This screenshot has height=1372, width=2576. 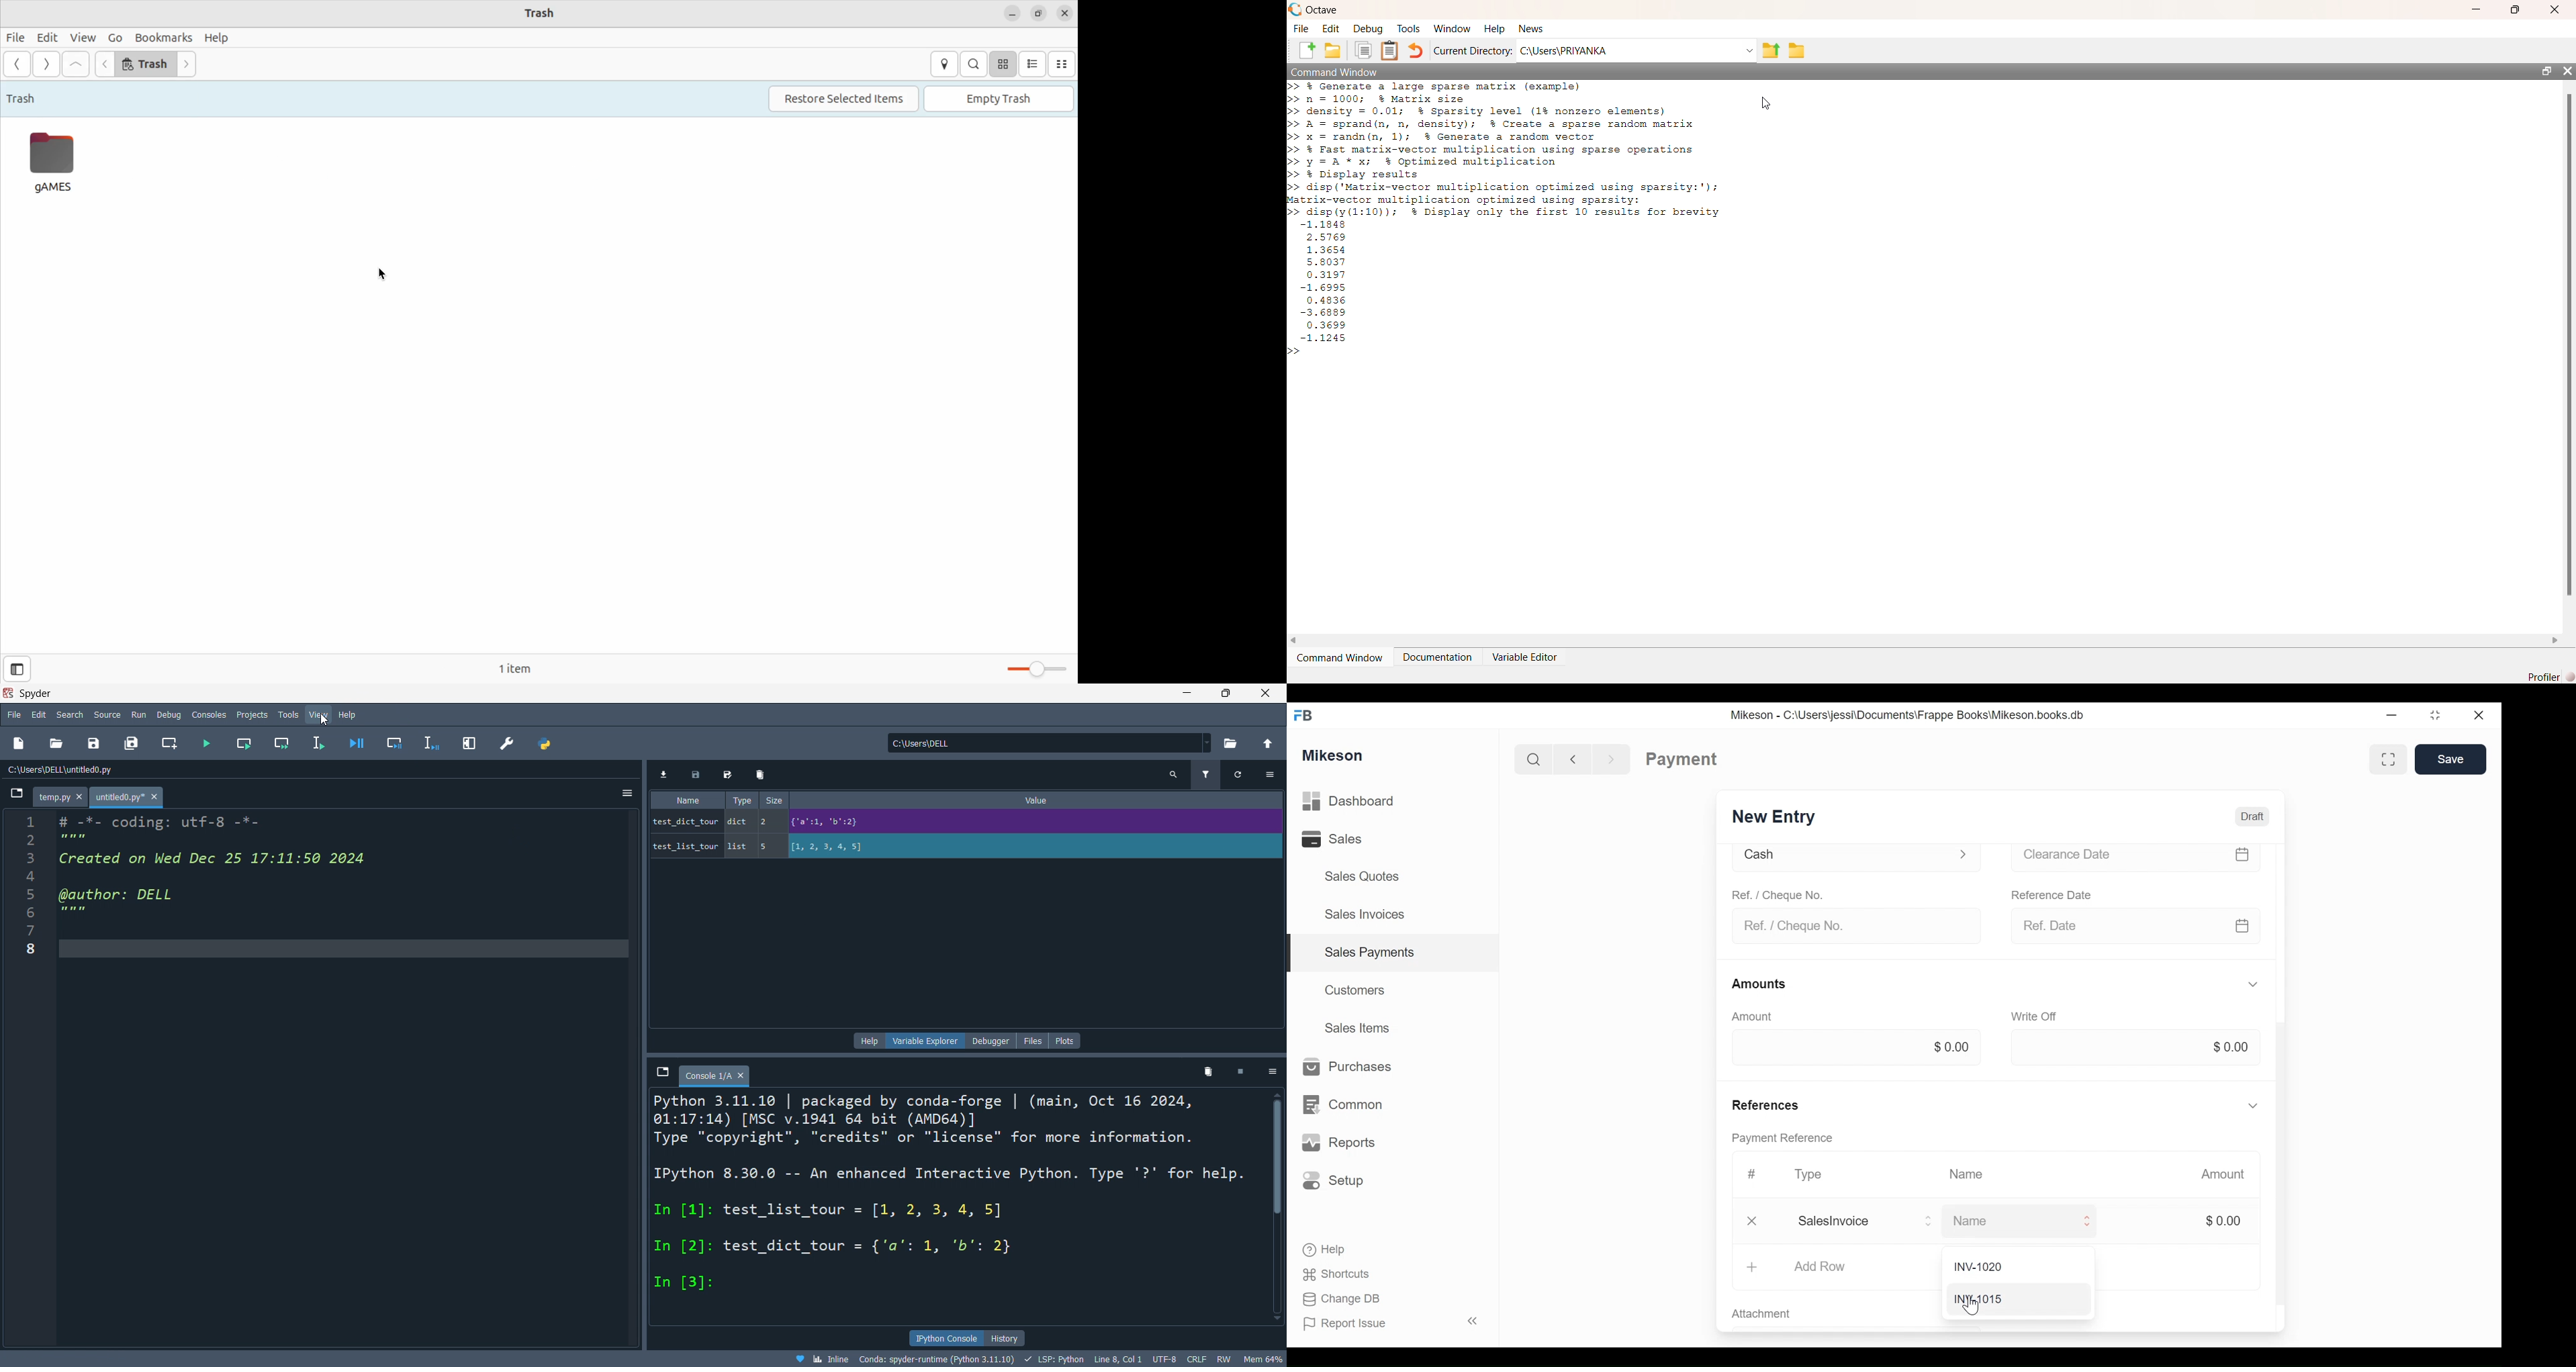 What do you see at coordinates (1053, 1359) in the screenshot?
I see `language` at bounding box center [1053, 1359].